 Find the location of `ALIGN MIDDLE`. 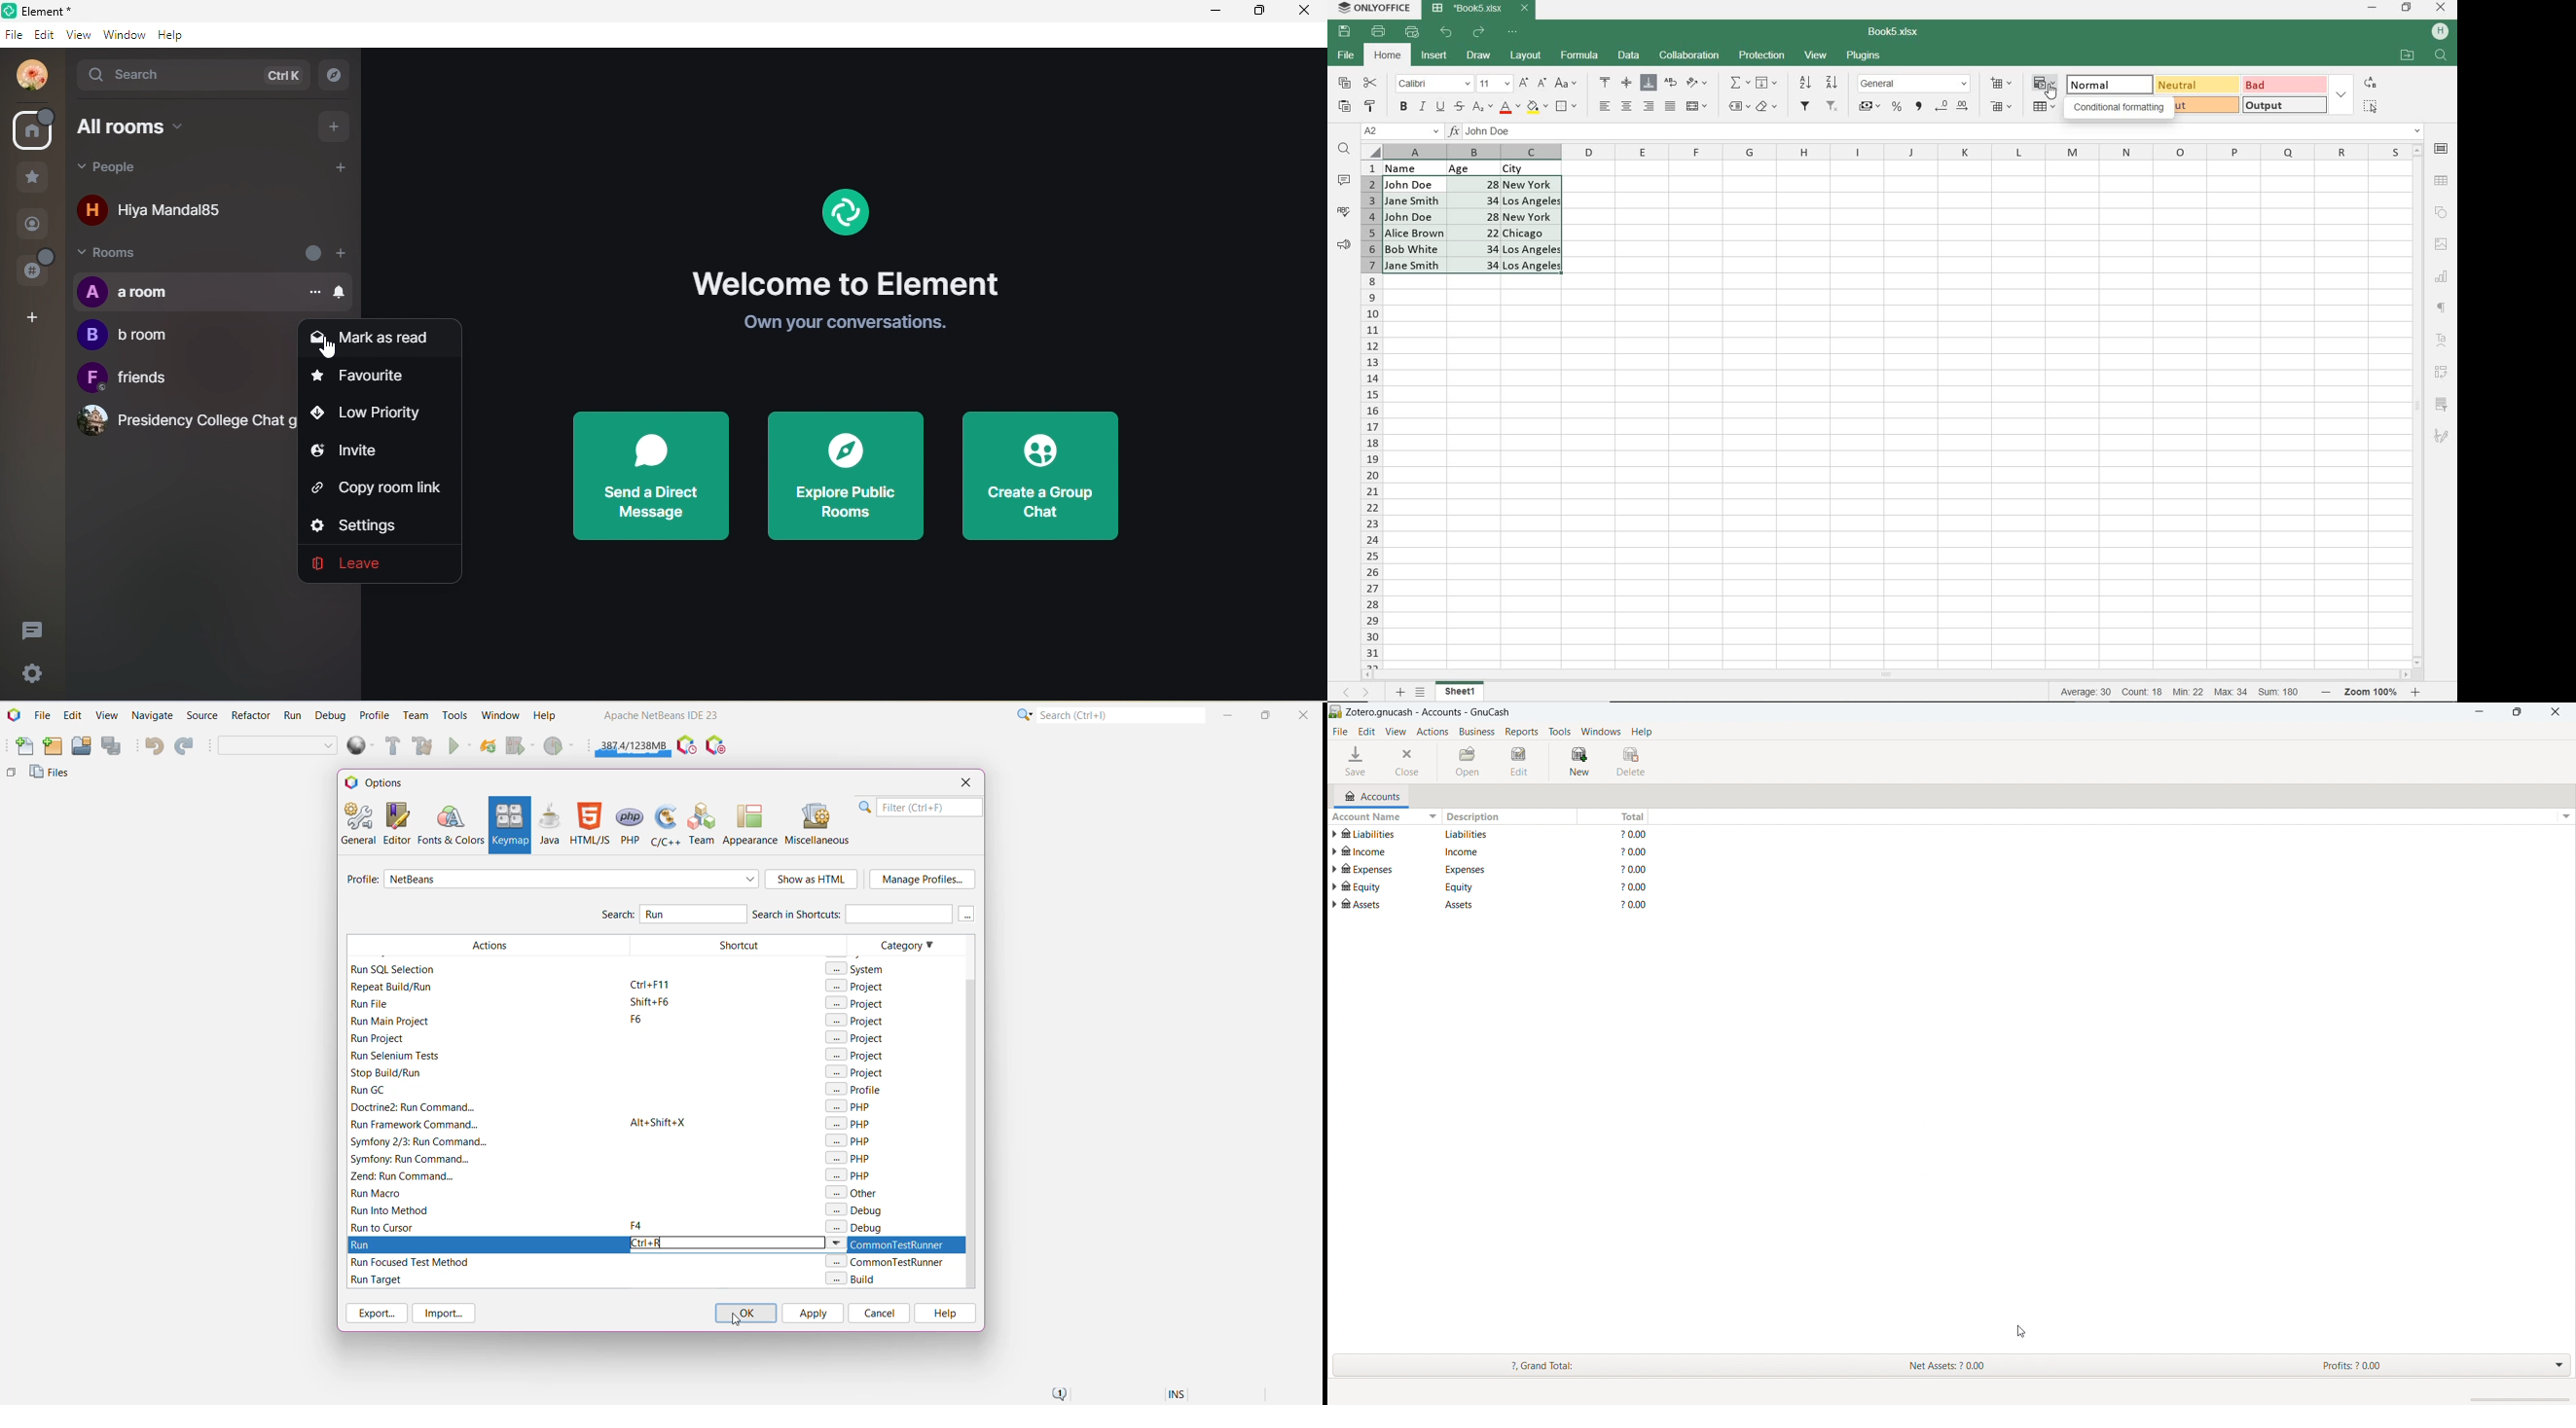

ALIGN MIDDLE is located at coordinates (1626, 82).